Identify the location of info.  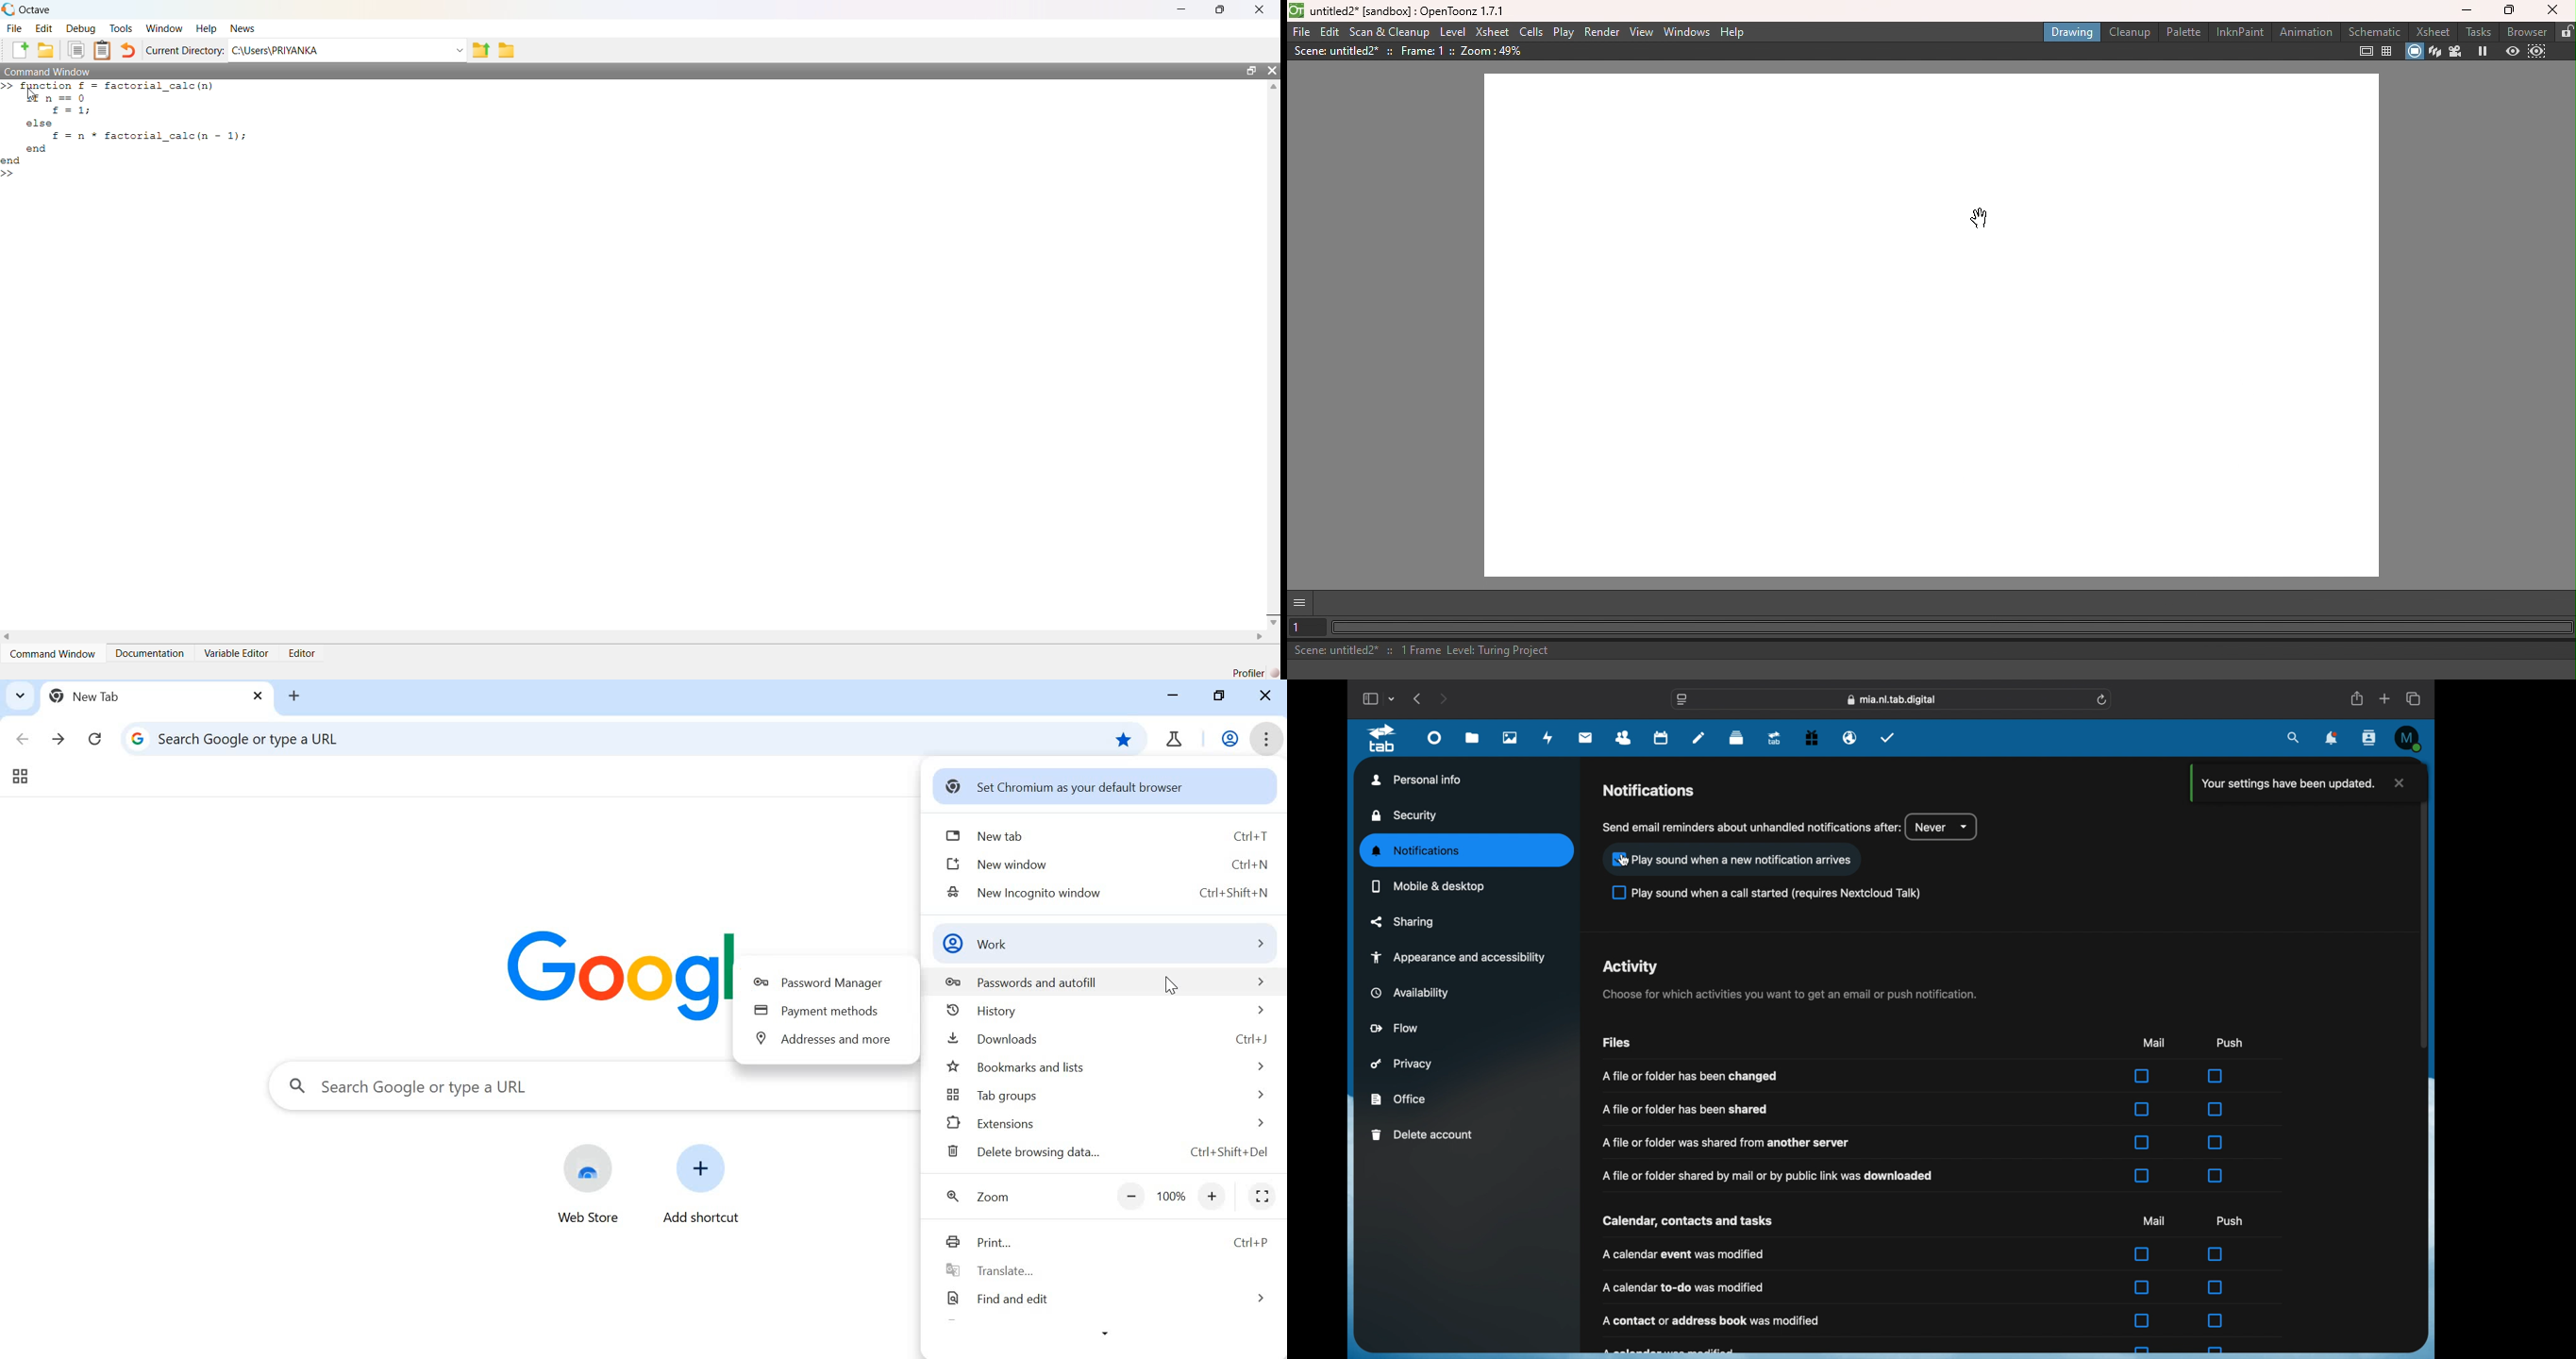
(1728, 1142).